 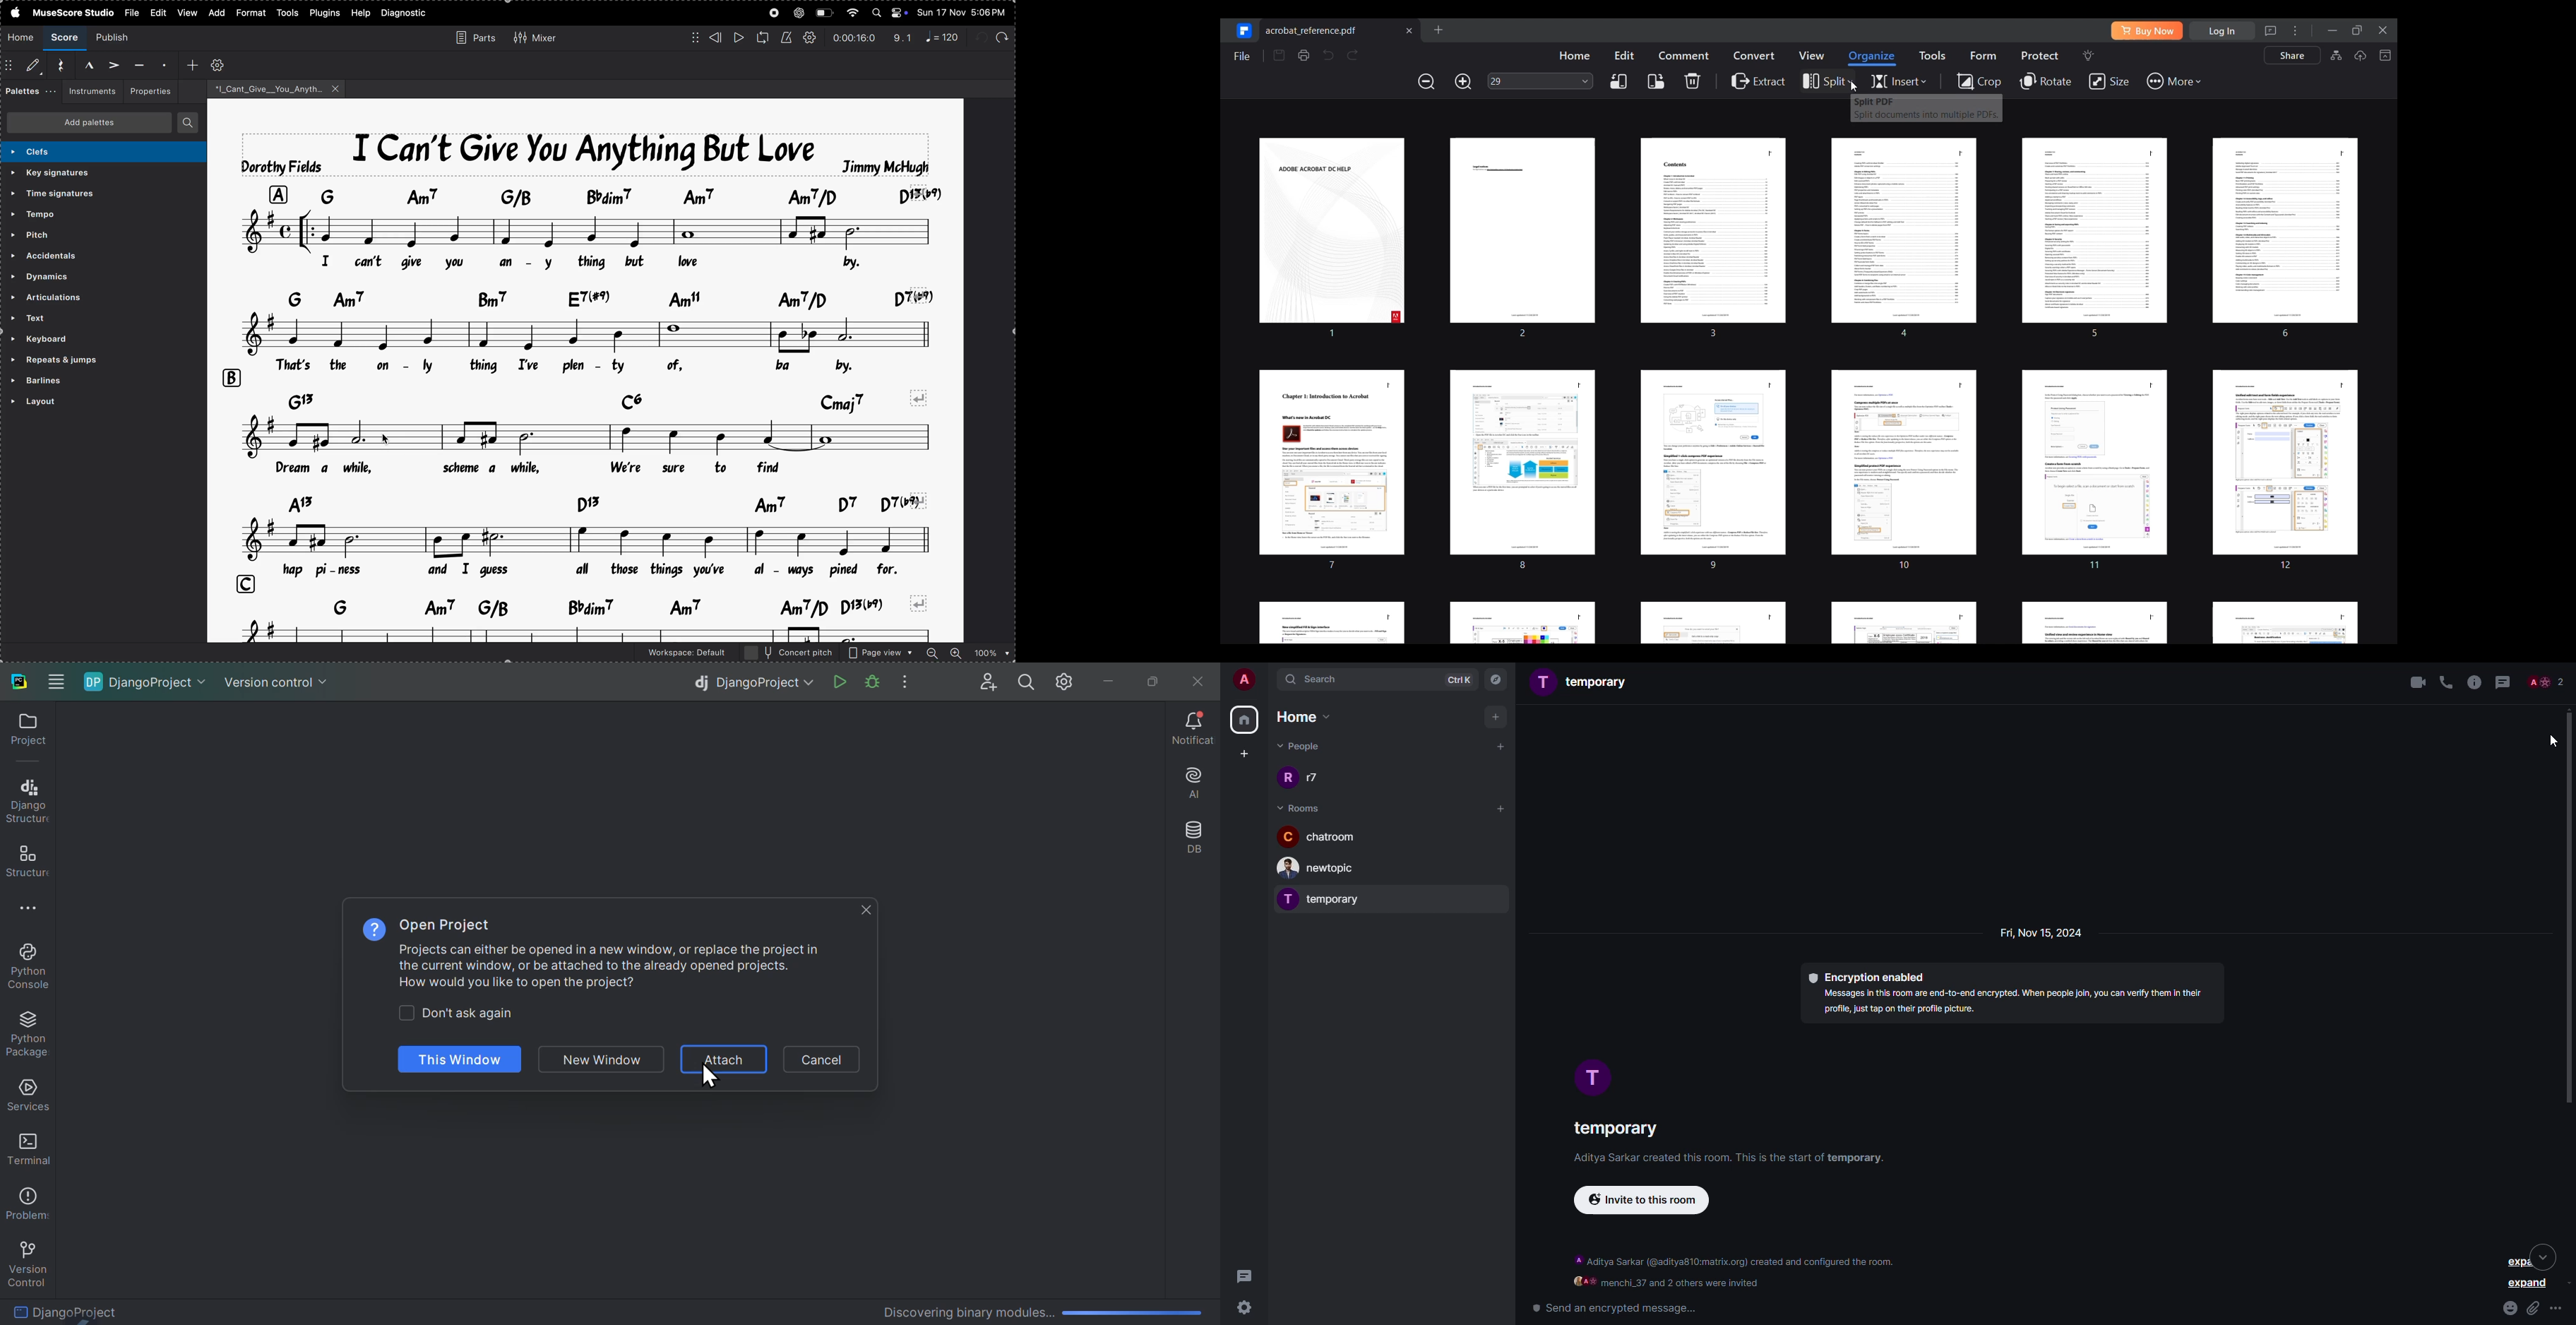 What do you see at coordinates (591, 503) in the screenshot?
I see `key notes` at bounding box center [591, 503].